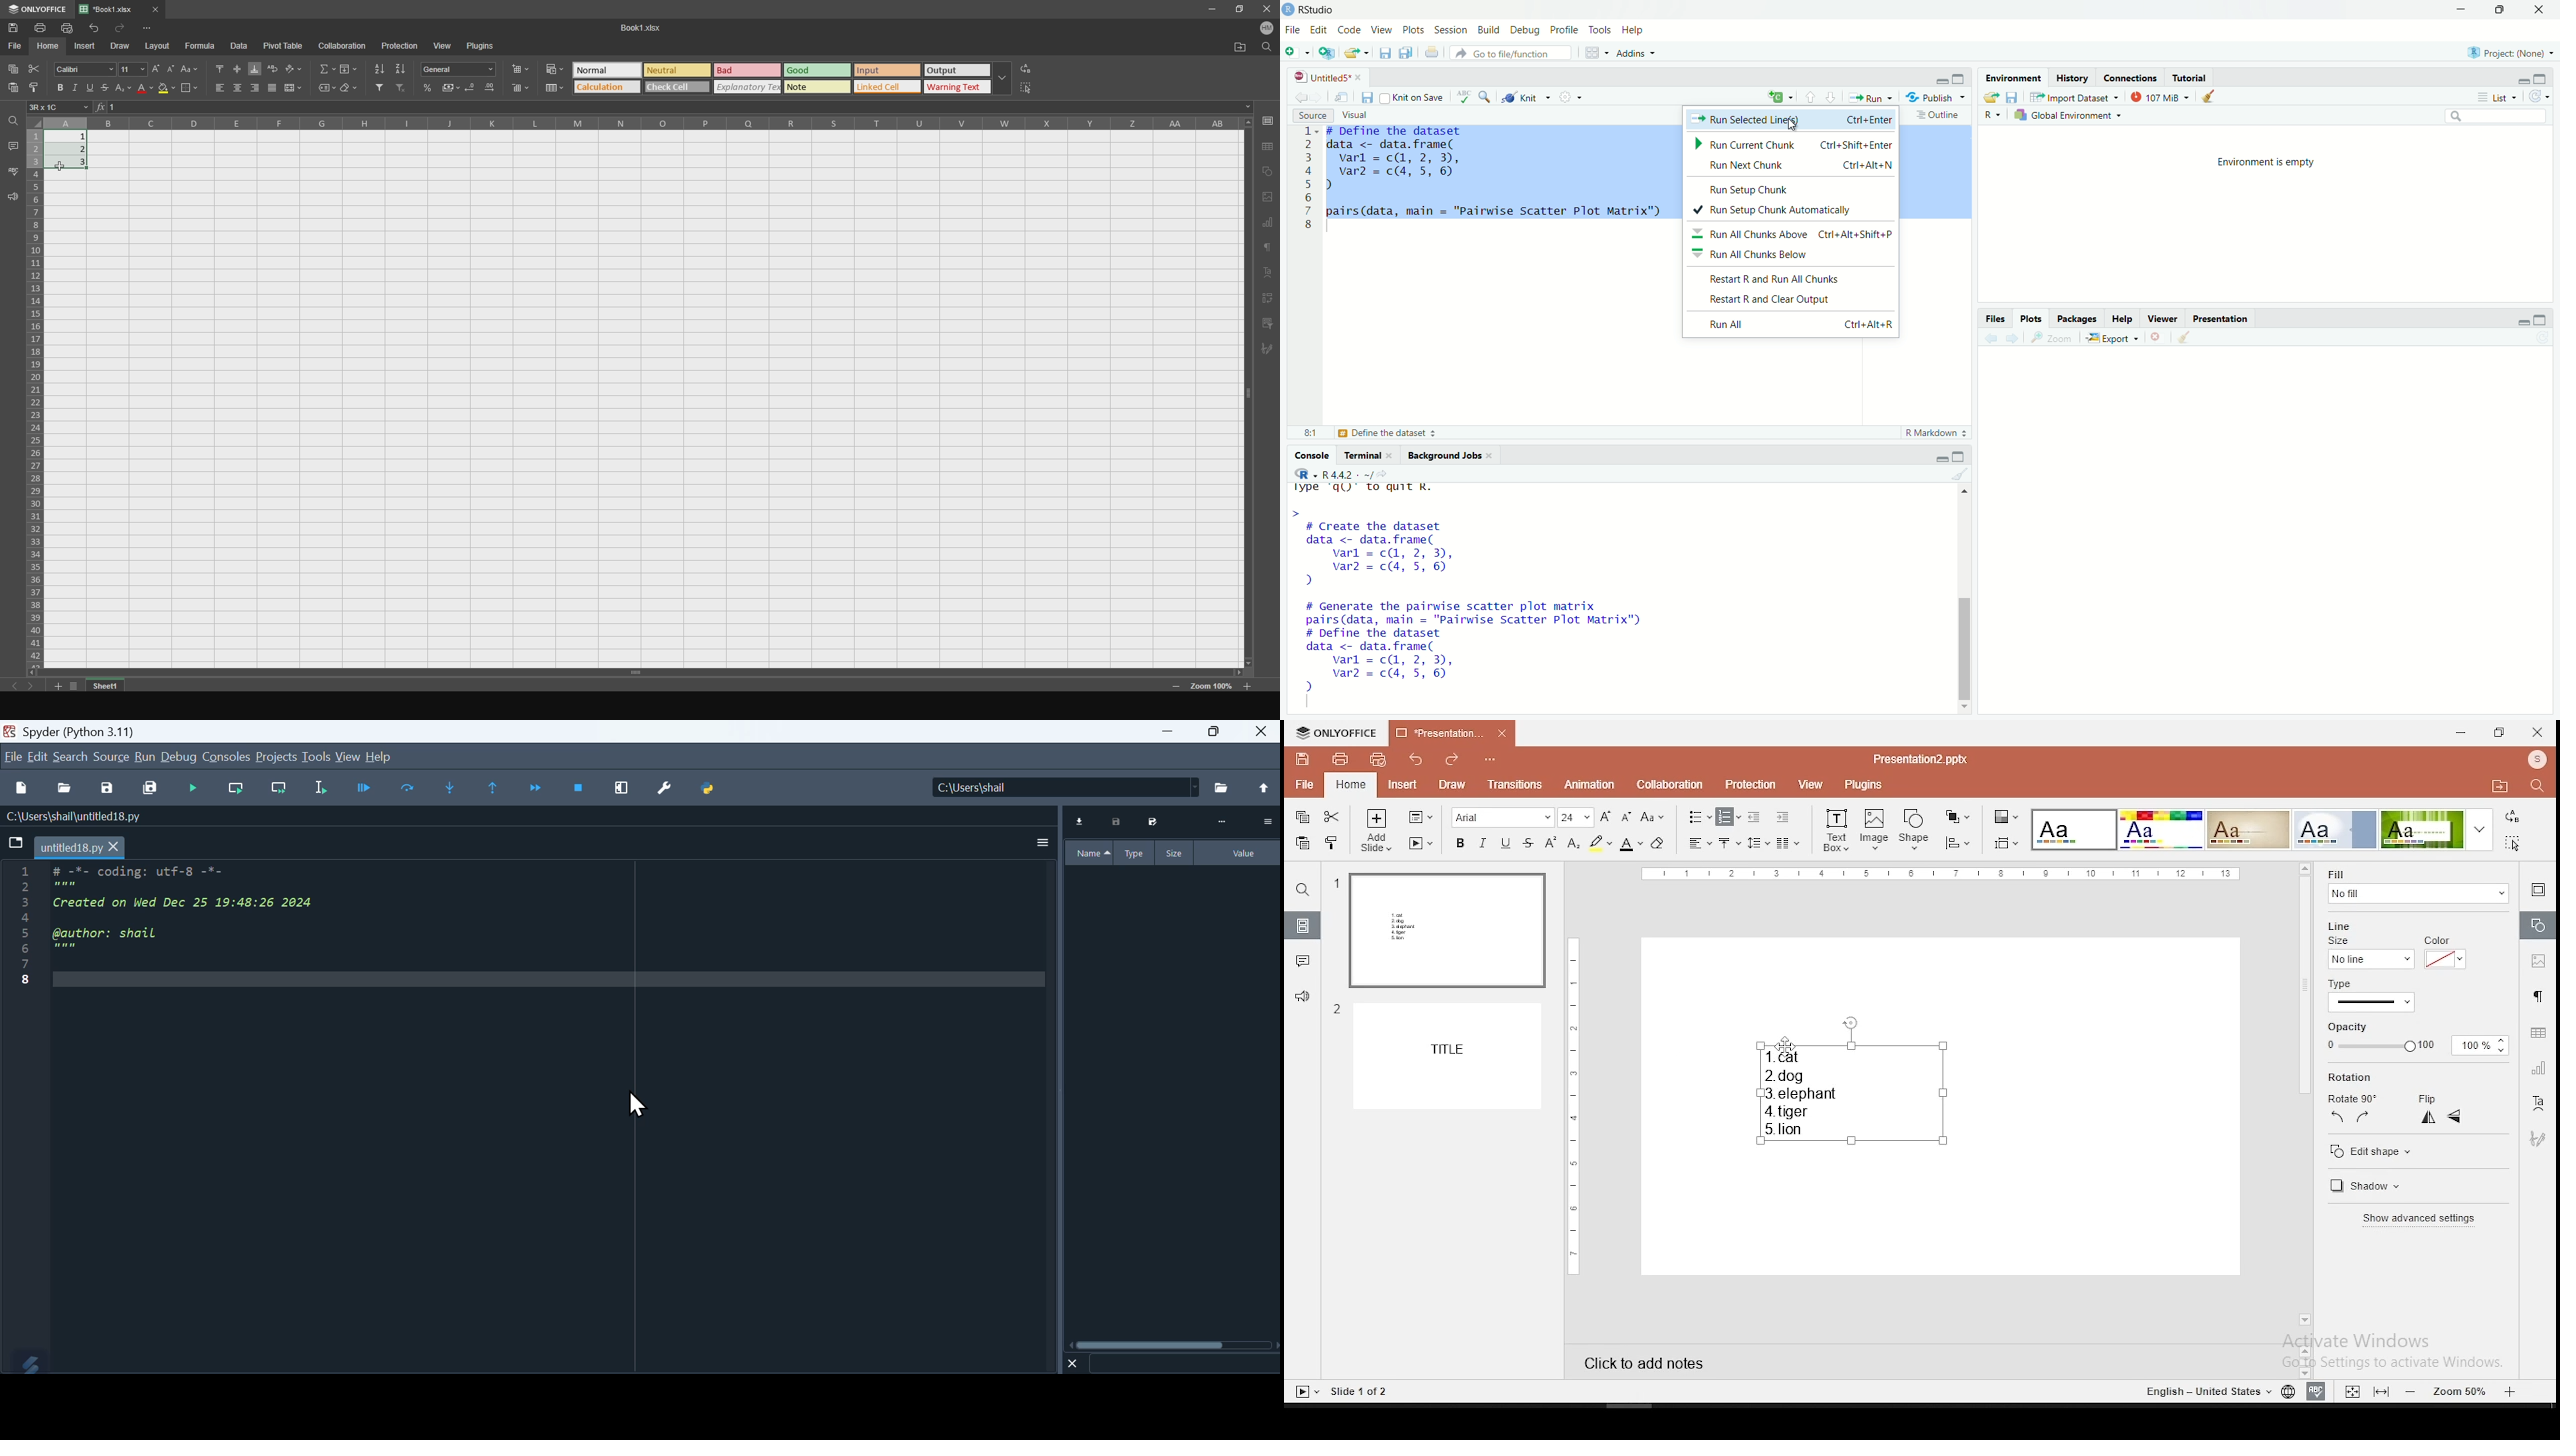 The width and height of the screenshot is (2576, 1456). I want to click on Preferences, so click(662, 790).